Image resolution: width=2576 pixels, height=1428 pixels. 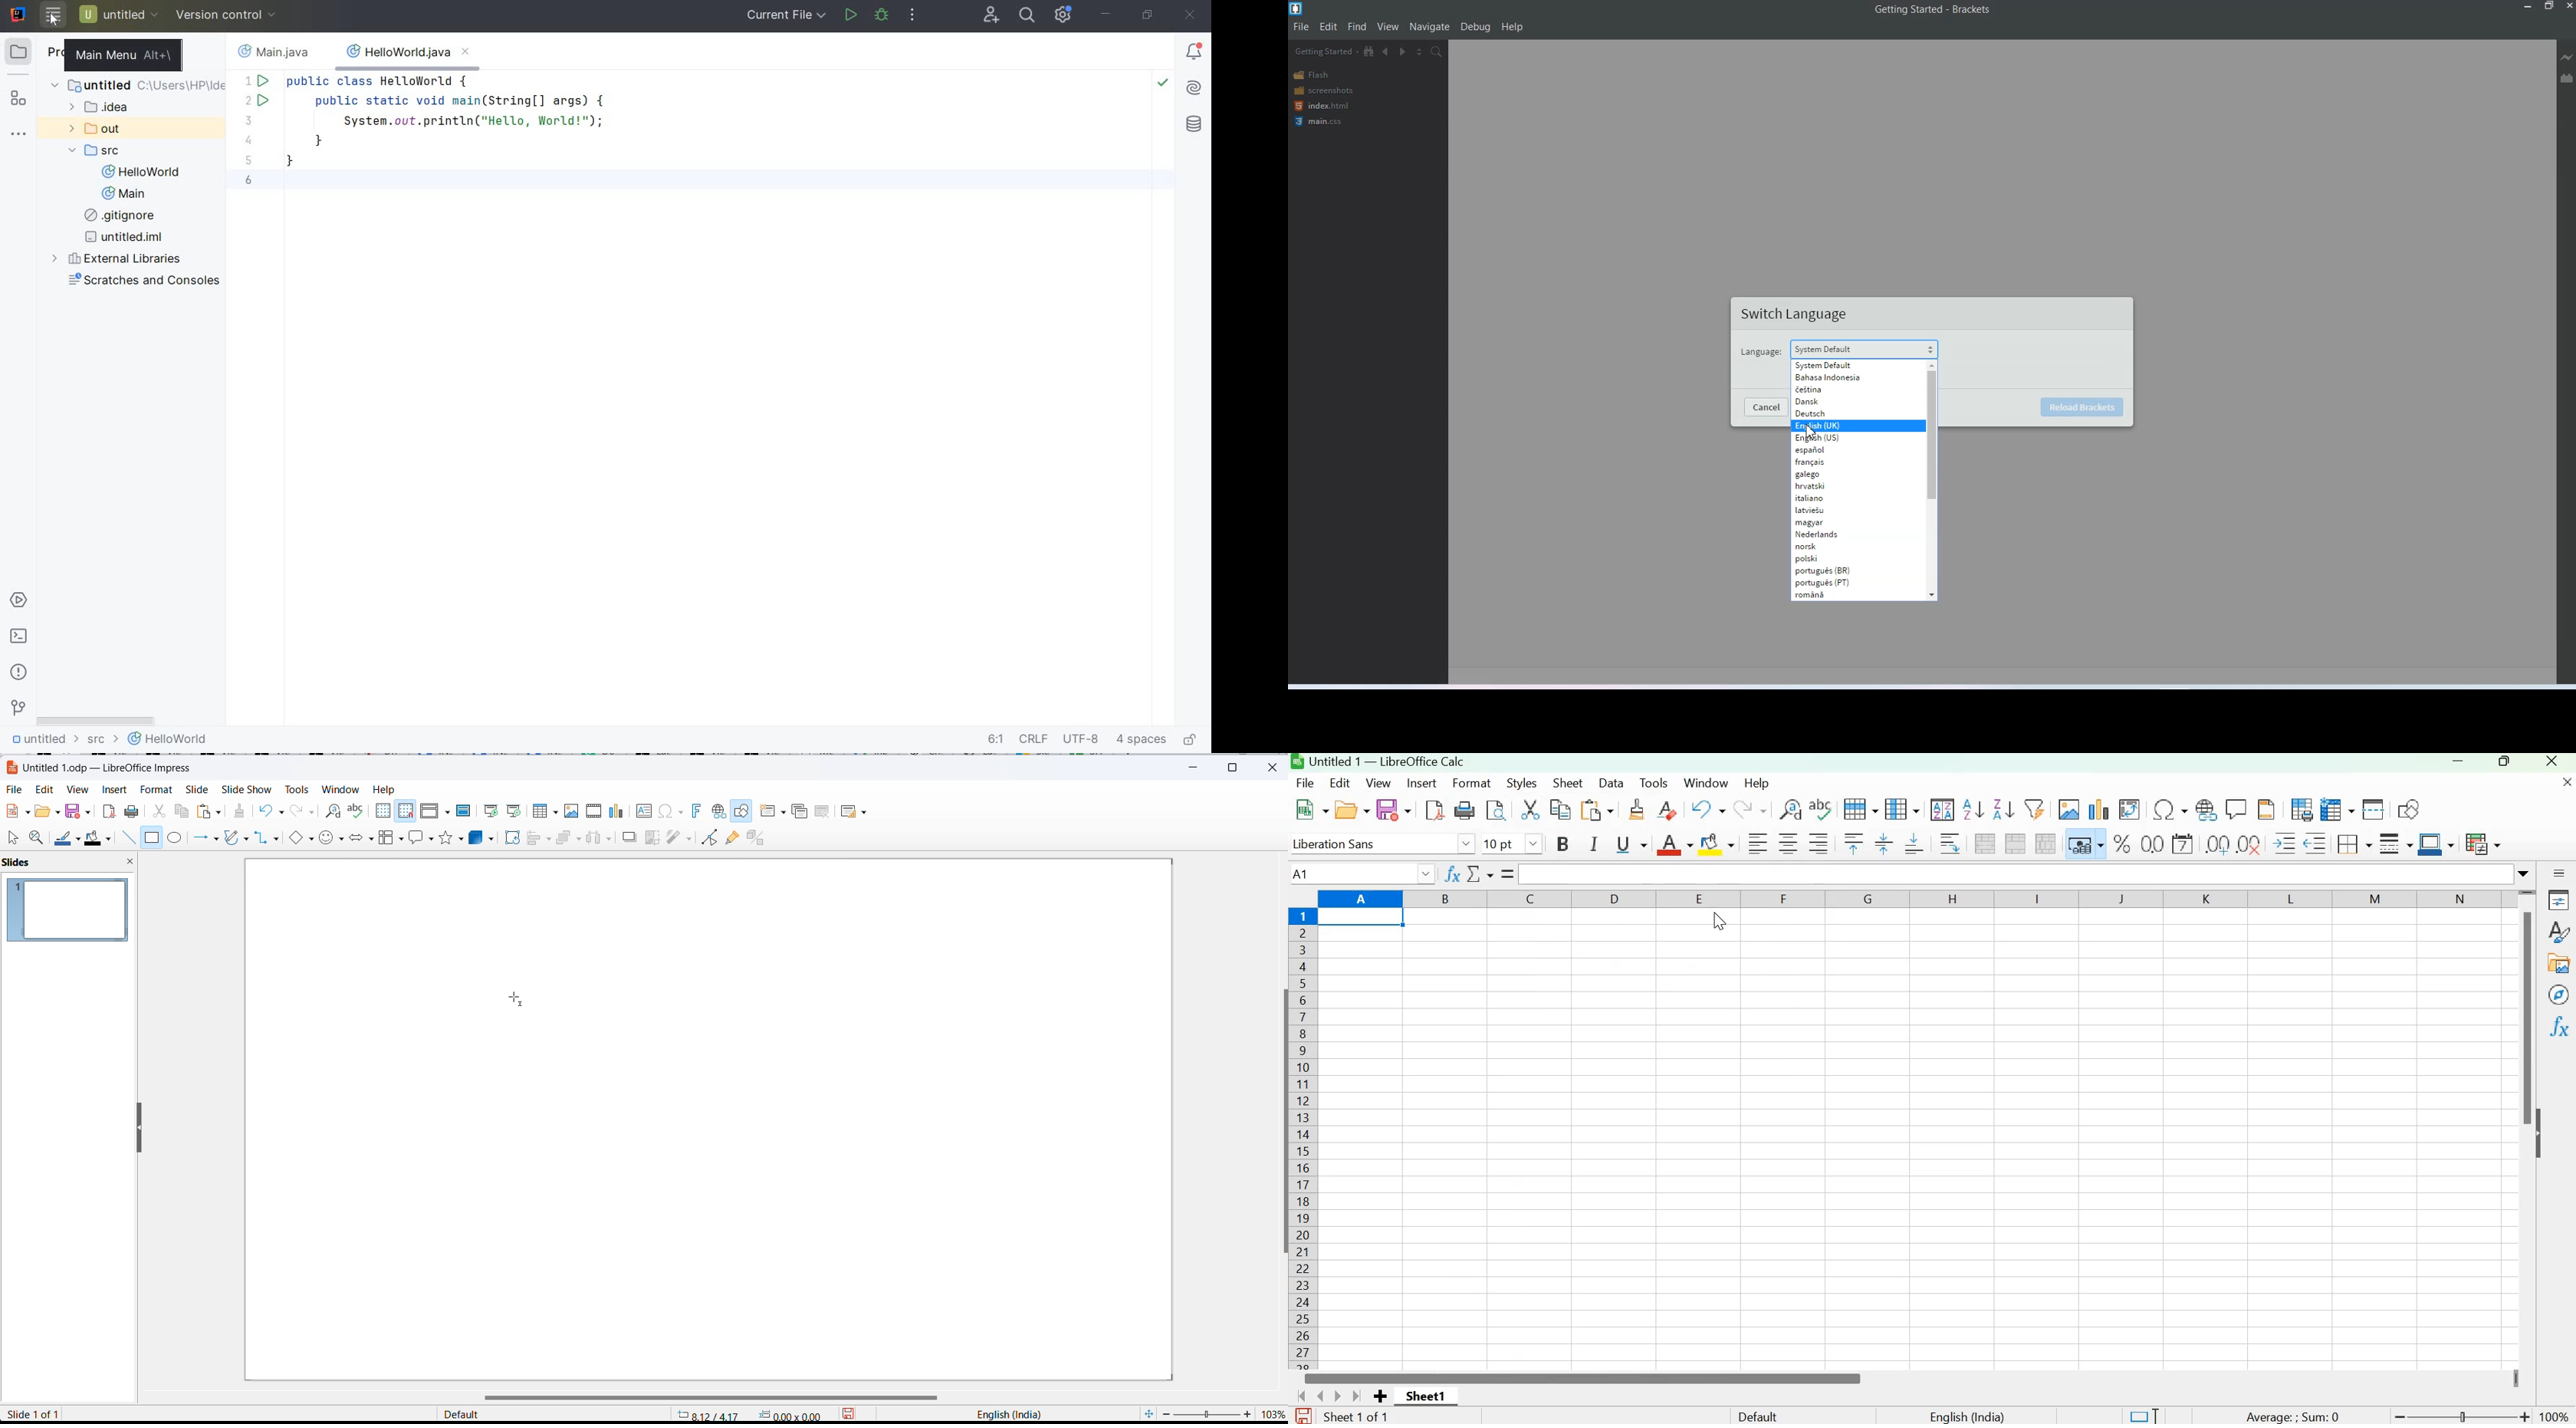 I want to click on Show draw functions, so click(x=743, y=812).